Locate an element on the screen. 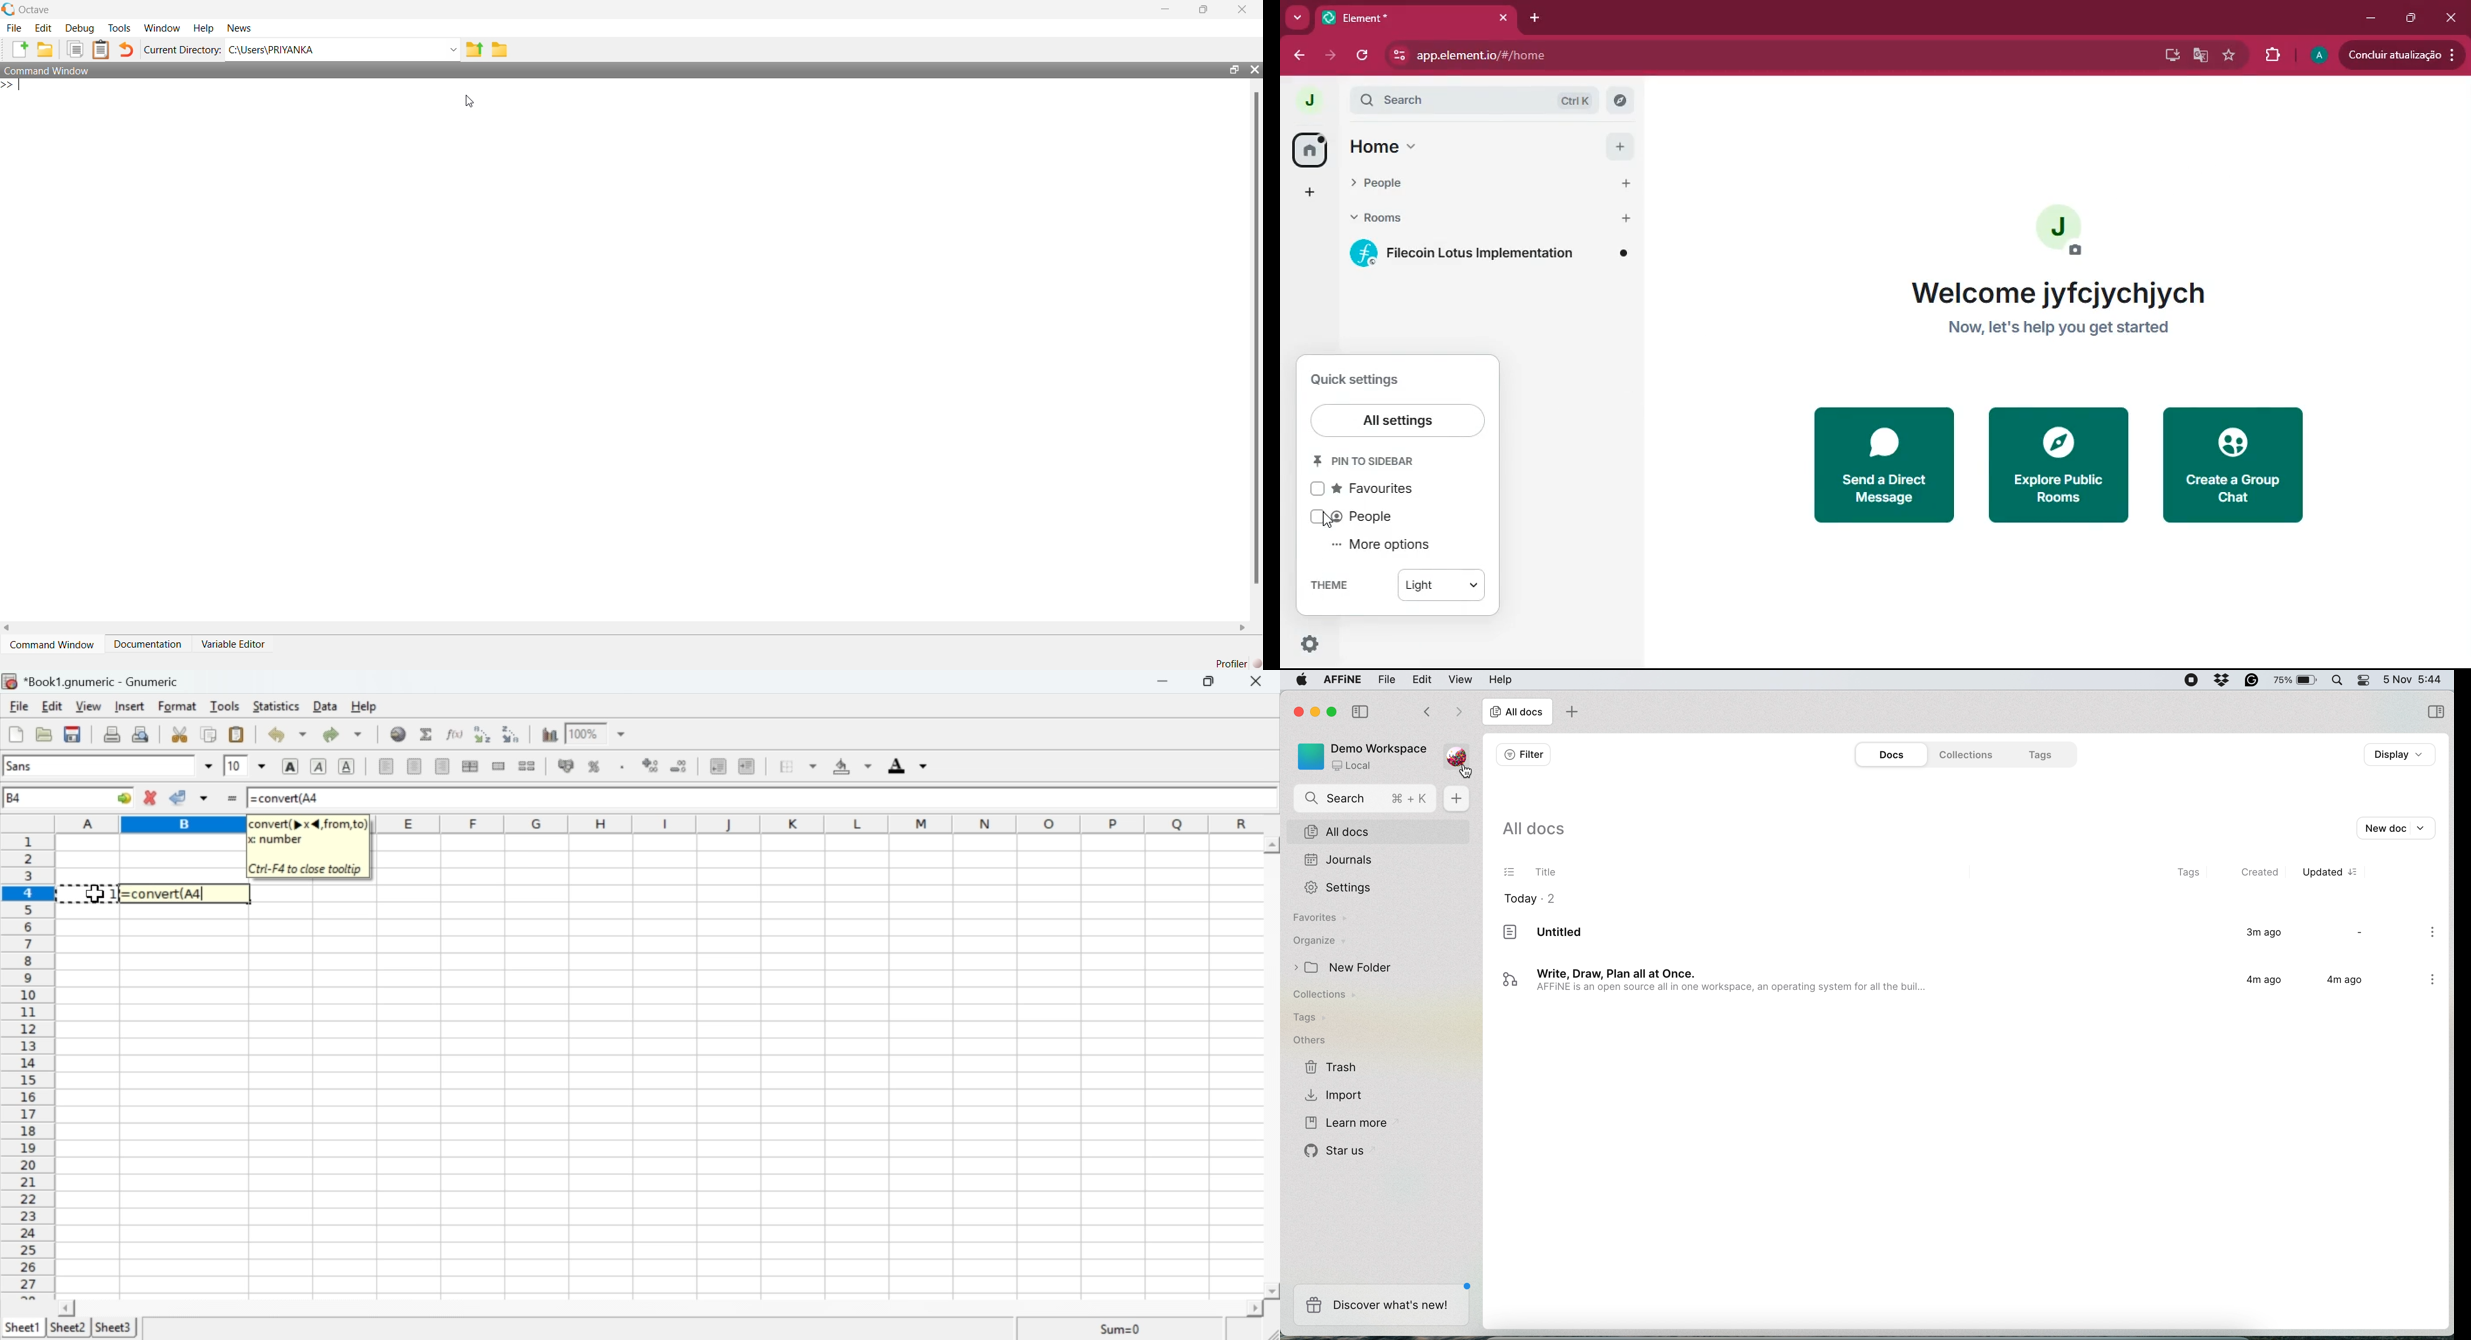 The width and height of the screenshot is (2492, 1344). learn more is located at coordinates (1343, 1123).